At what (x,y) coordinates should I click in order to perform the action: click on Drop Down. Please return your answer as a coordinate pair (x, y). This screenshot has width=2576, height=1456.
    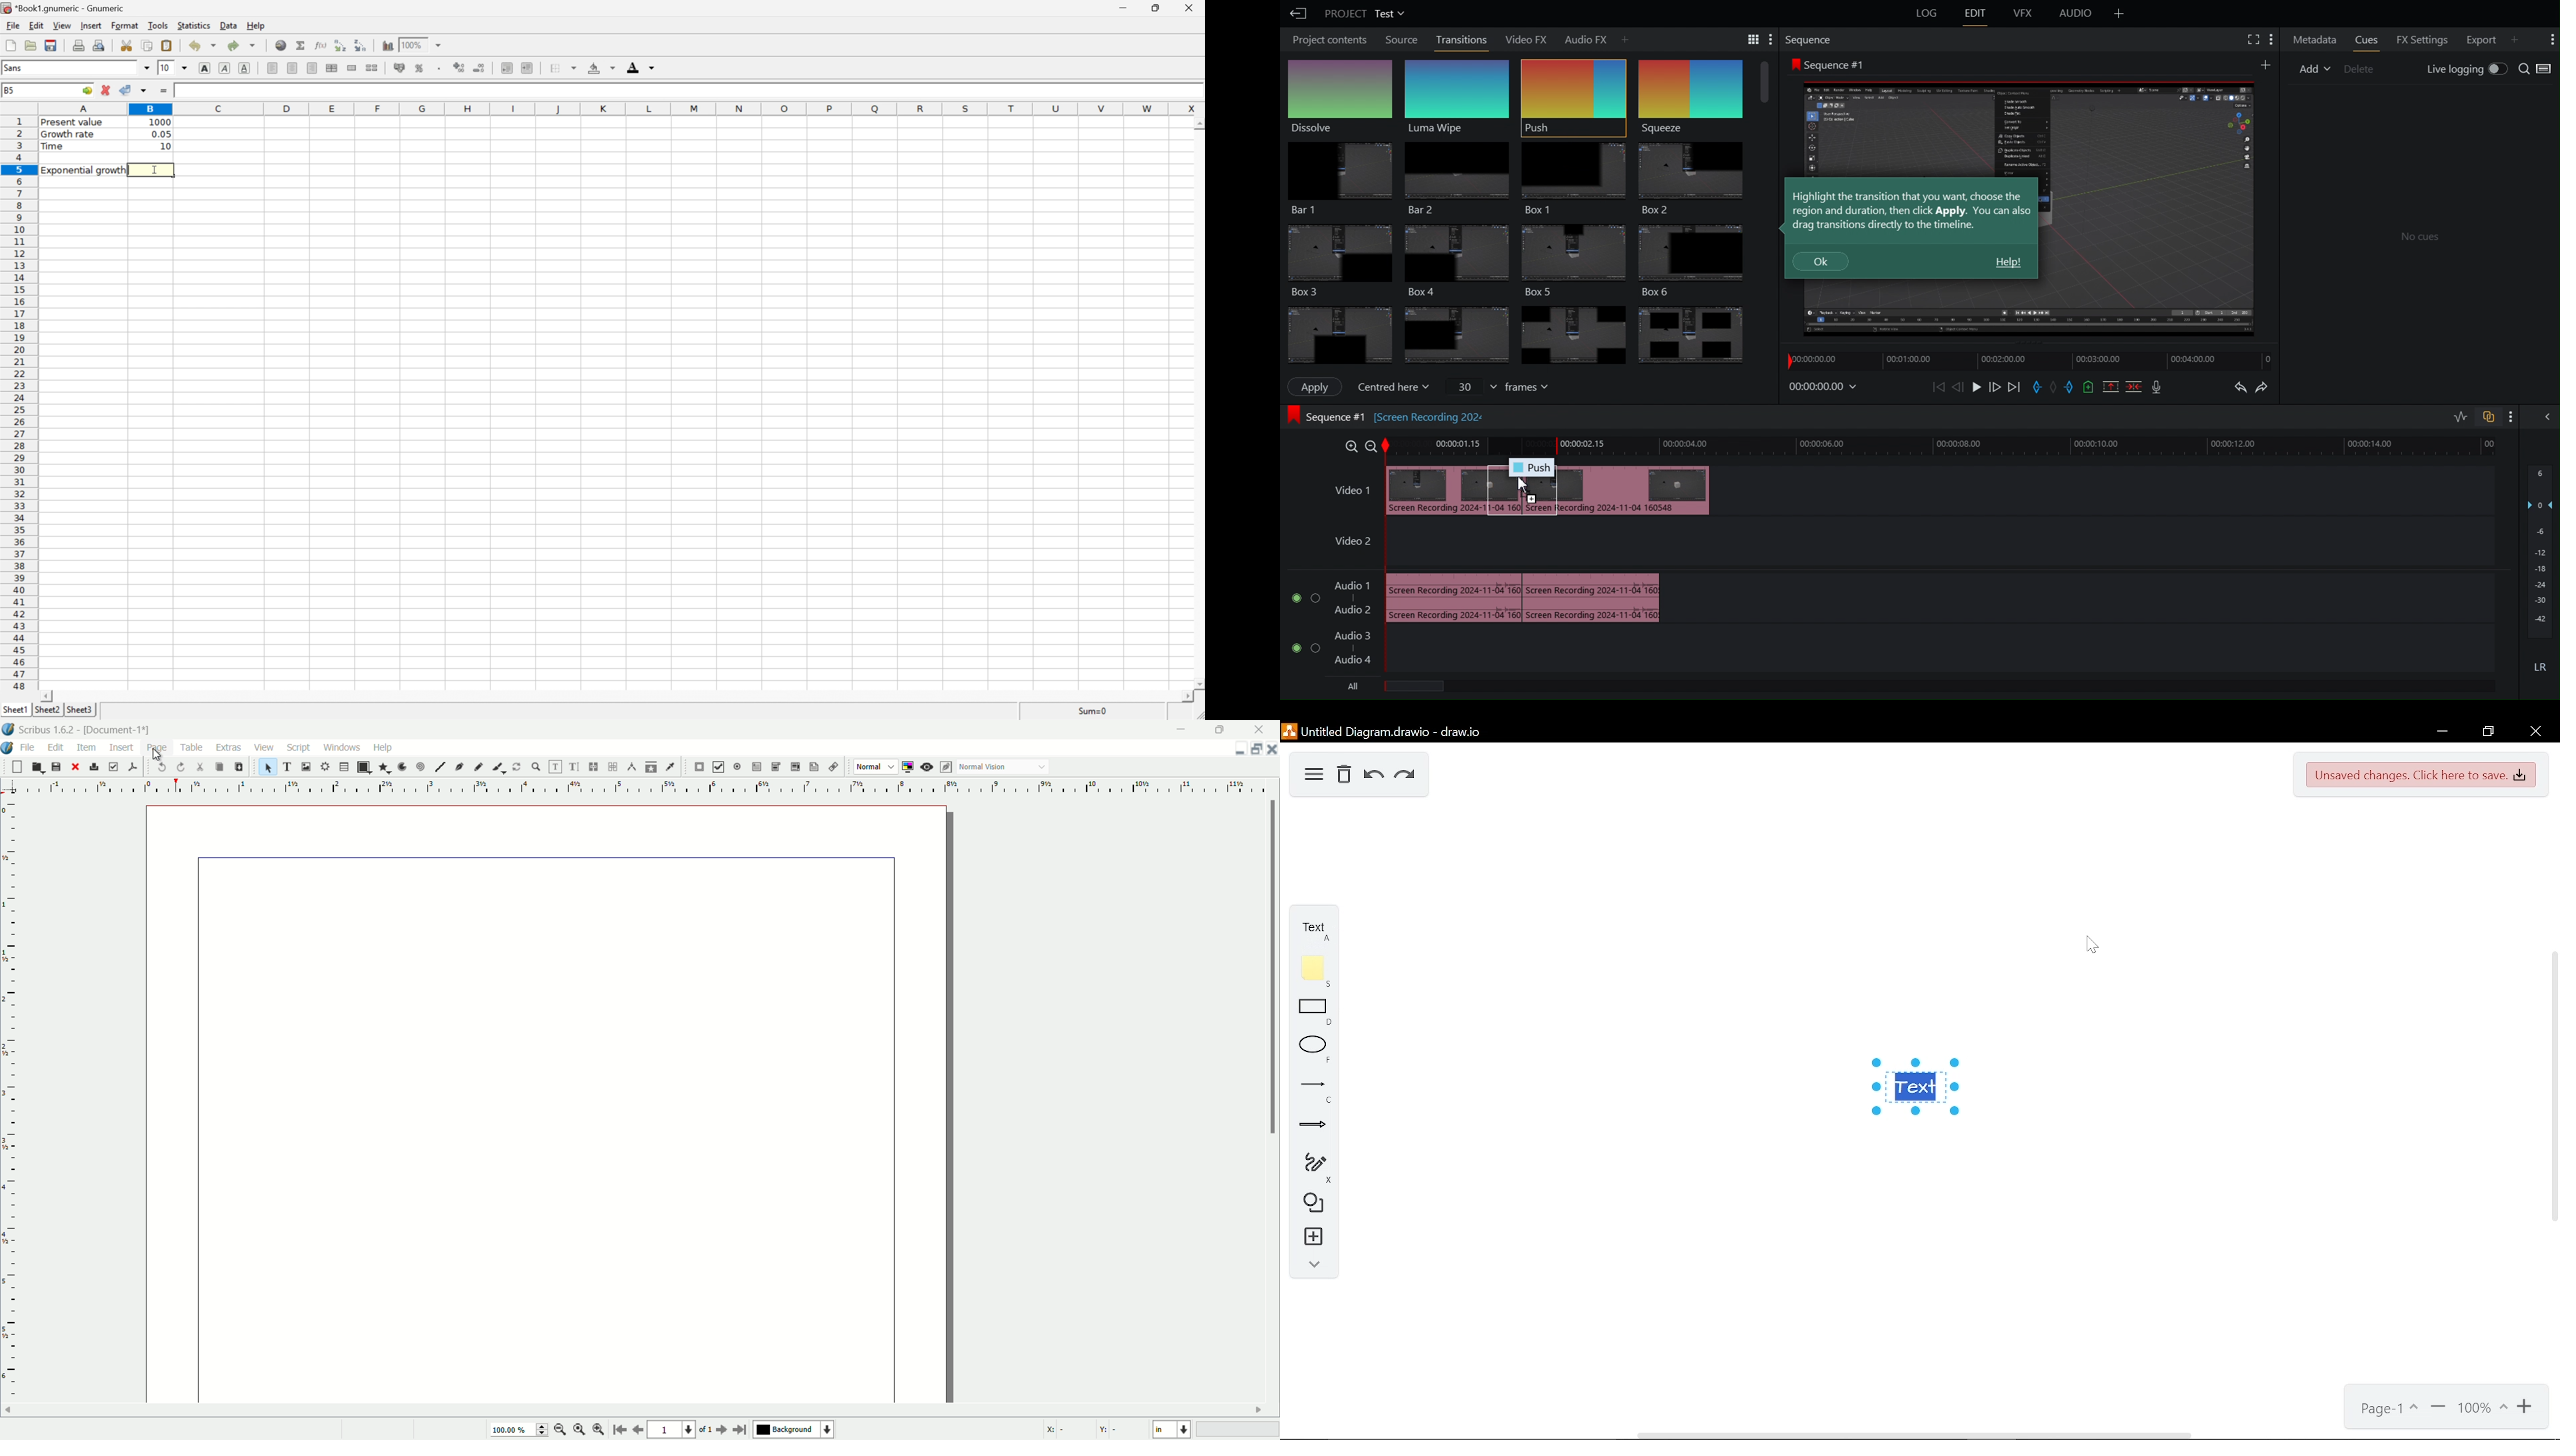
    Looking at the image, I should click on (146, 68).